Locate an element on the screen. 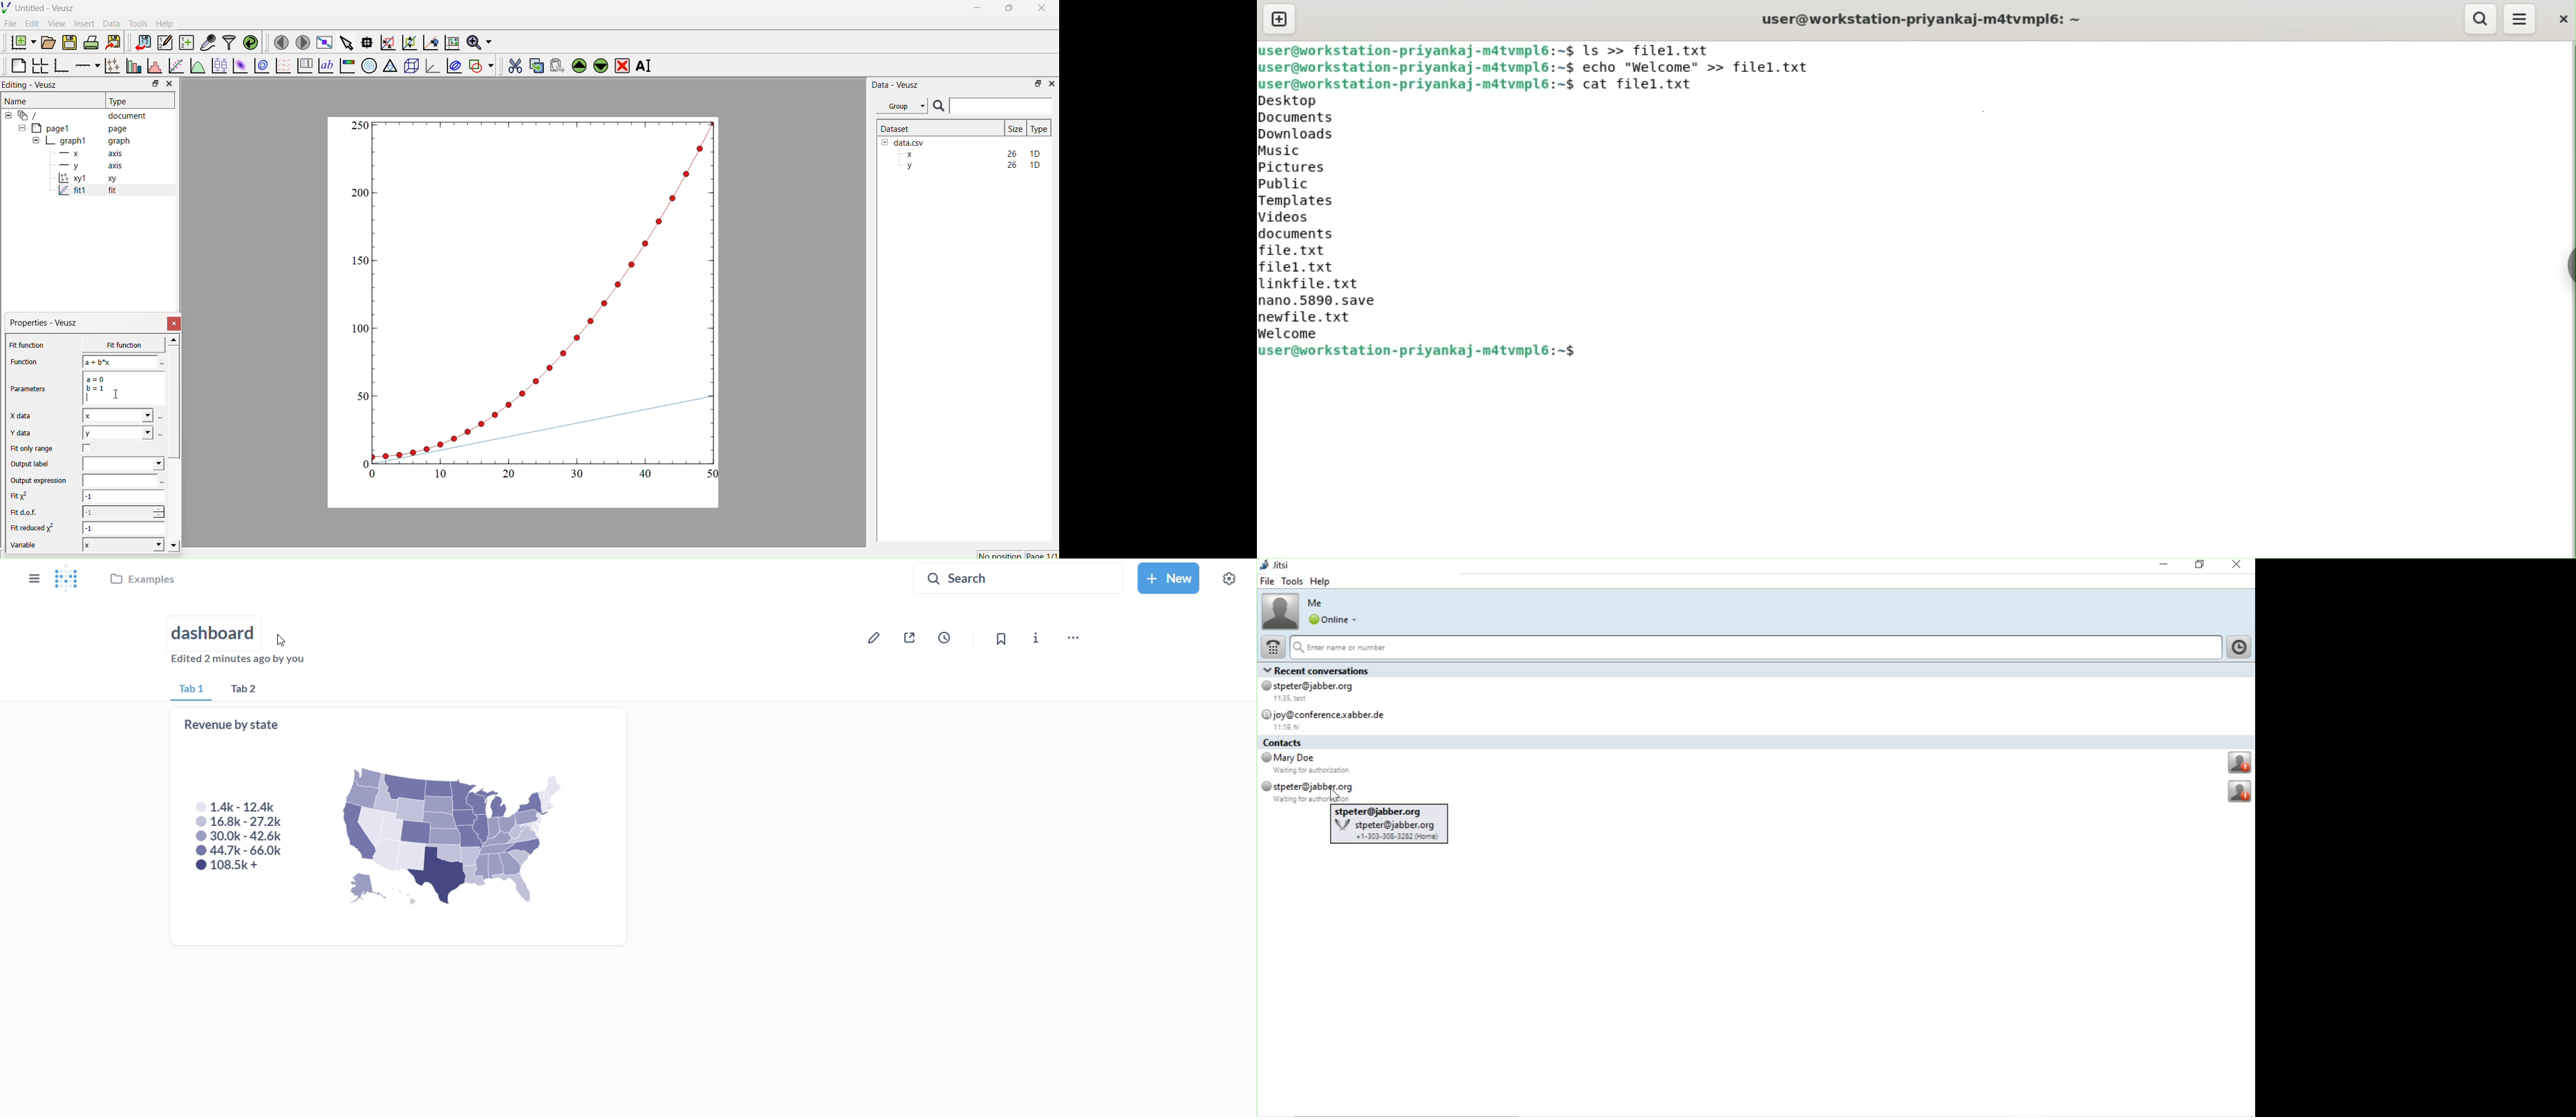 Image resolution: width=2576 pixels, height=1120 pixels. Restore Down is located at coordinates (1036, 83).